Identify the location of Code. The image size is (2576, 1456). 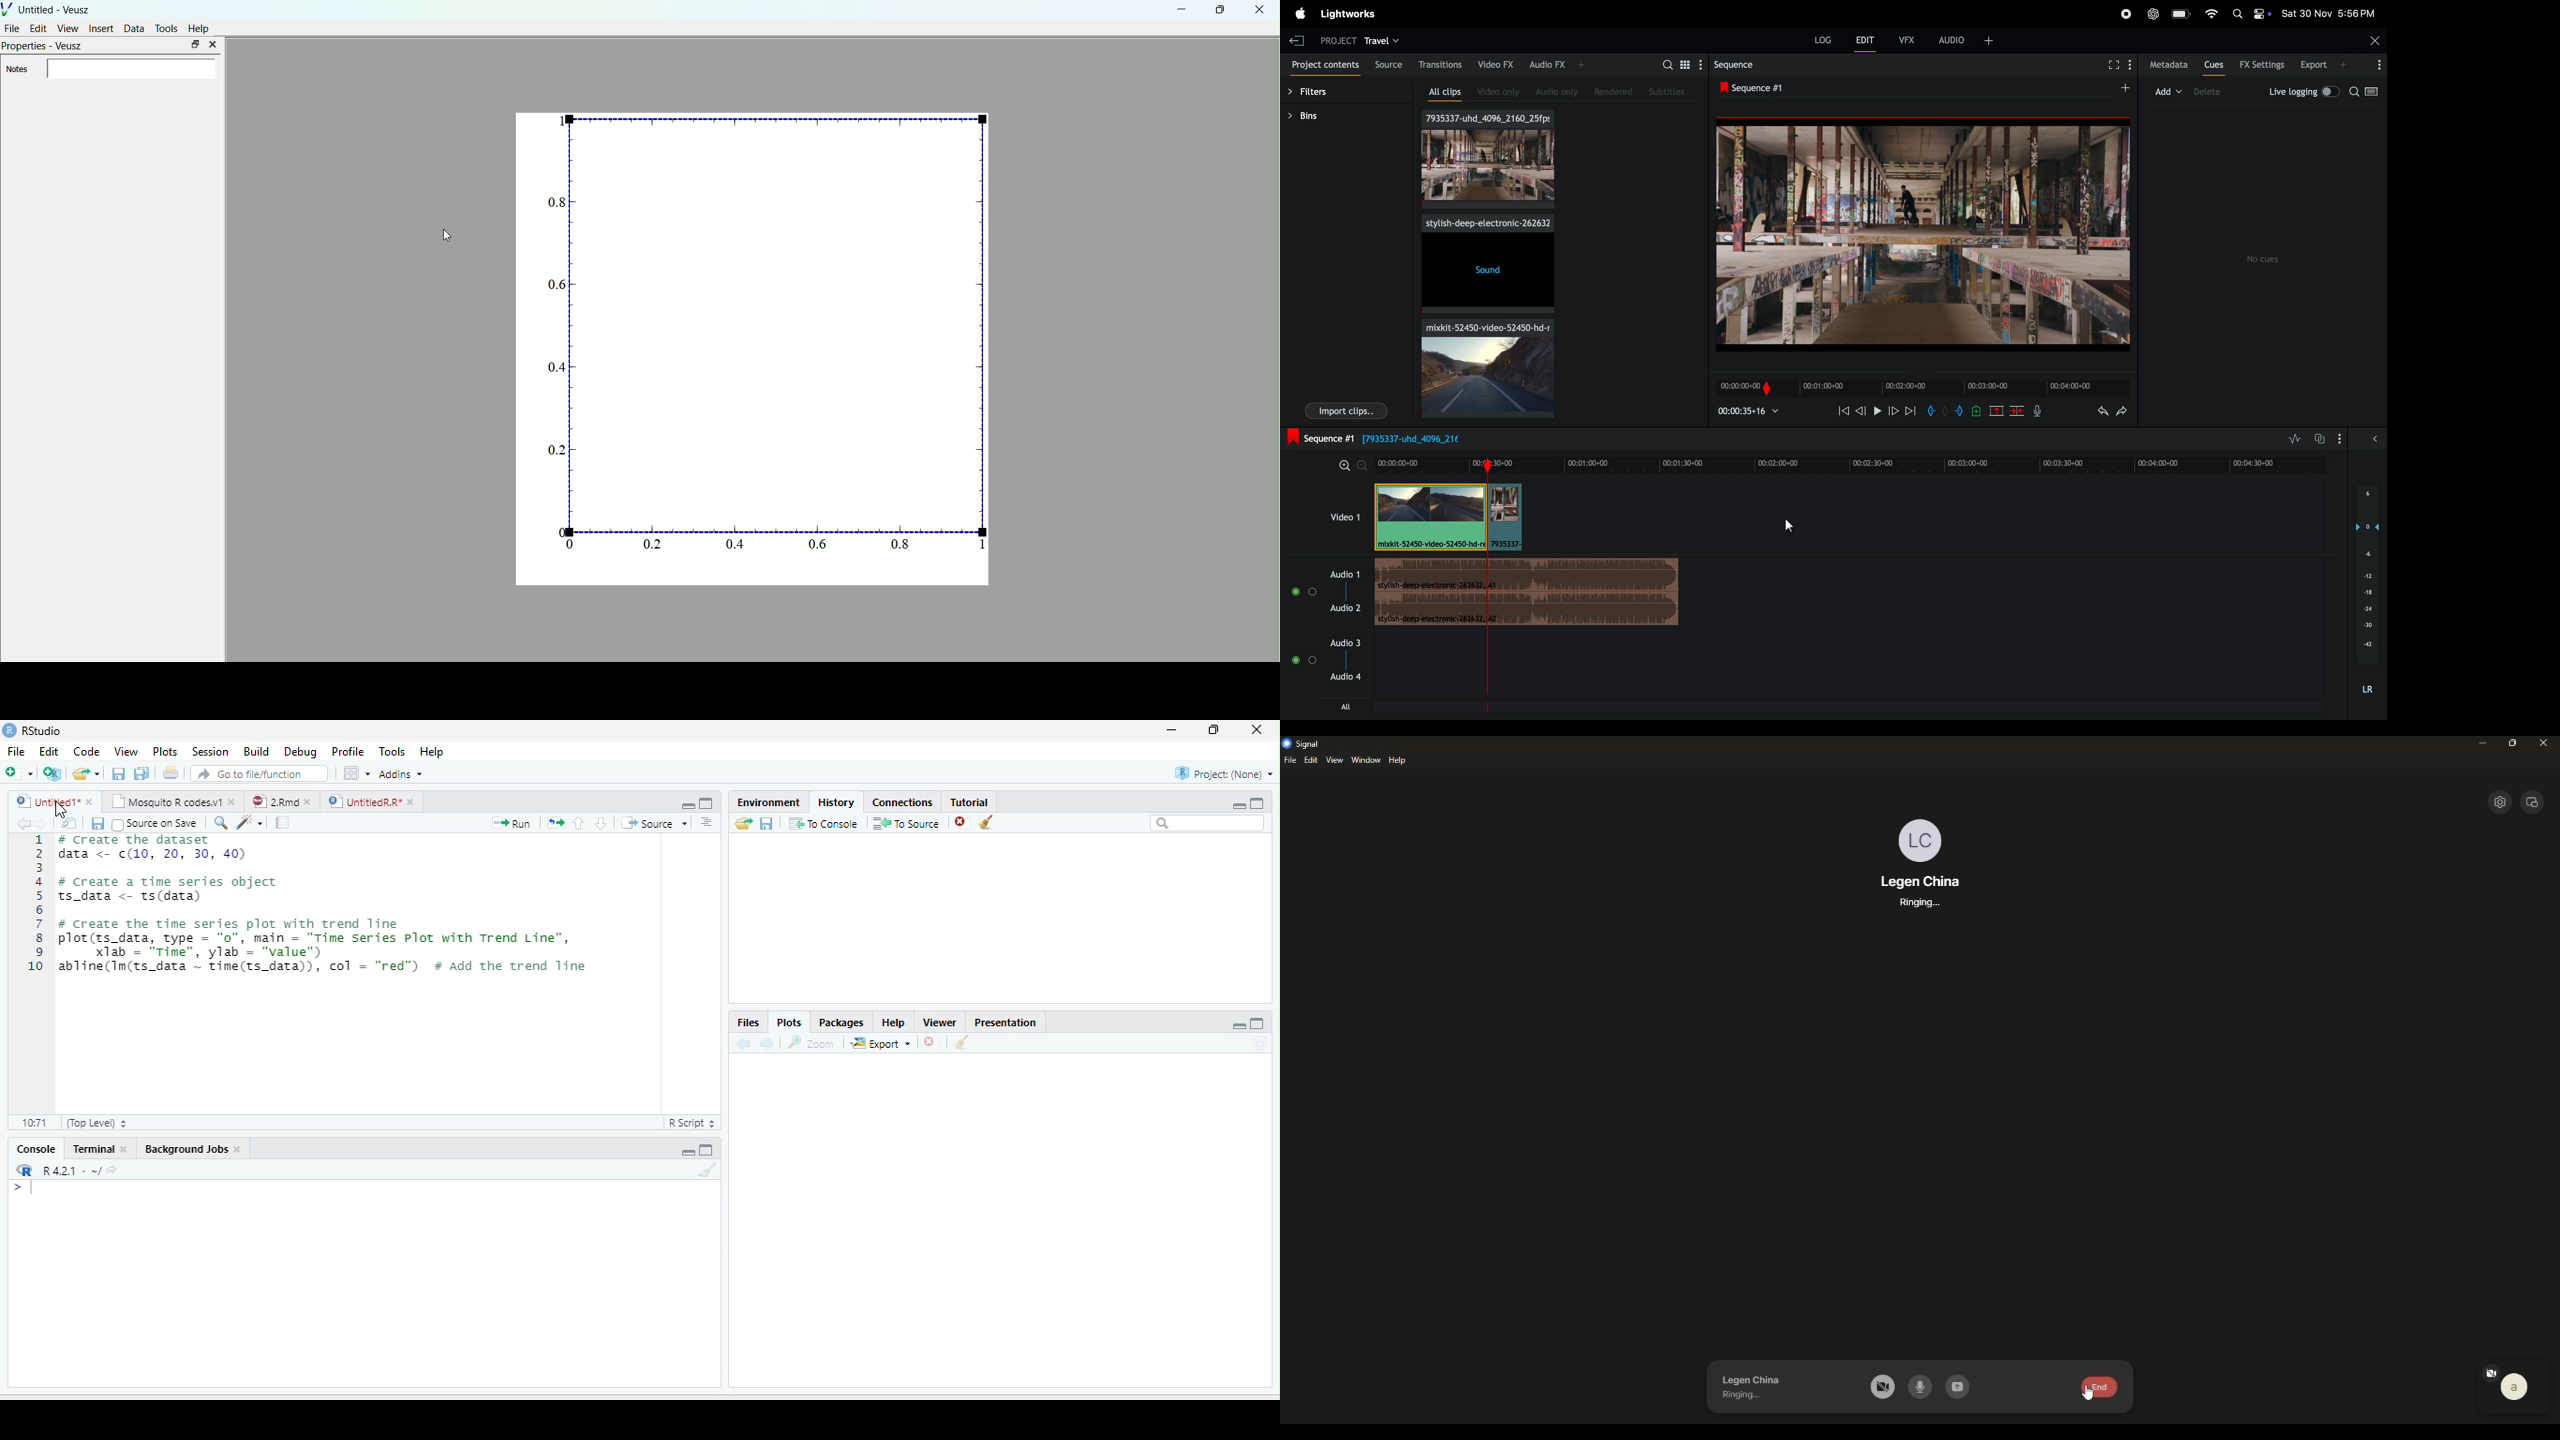
(87, 751).